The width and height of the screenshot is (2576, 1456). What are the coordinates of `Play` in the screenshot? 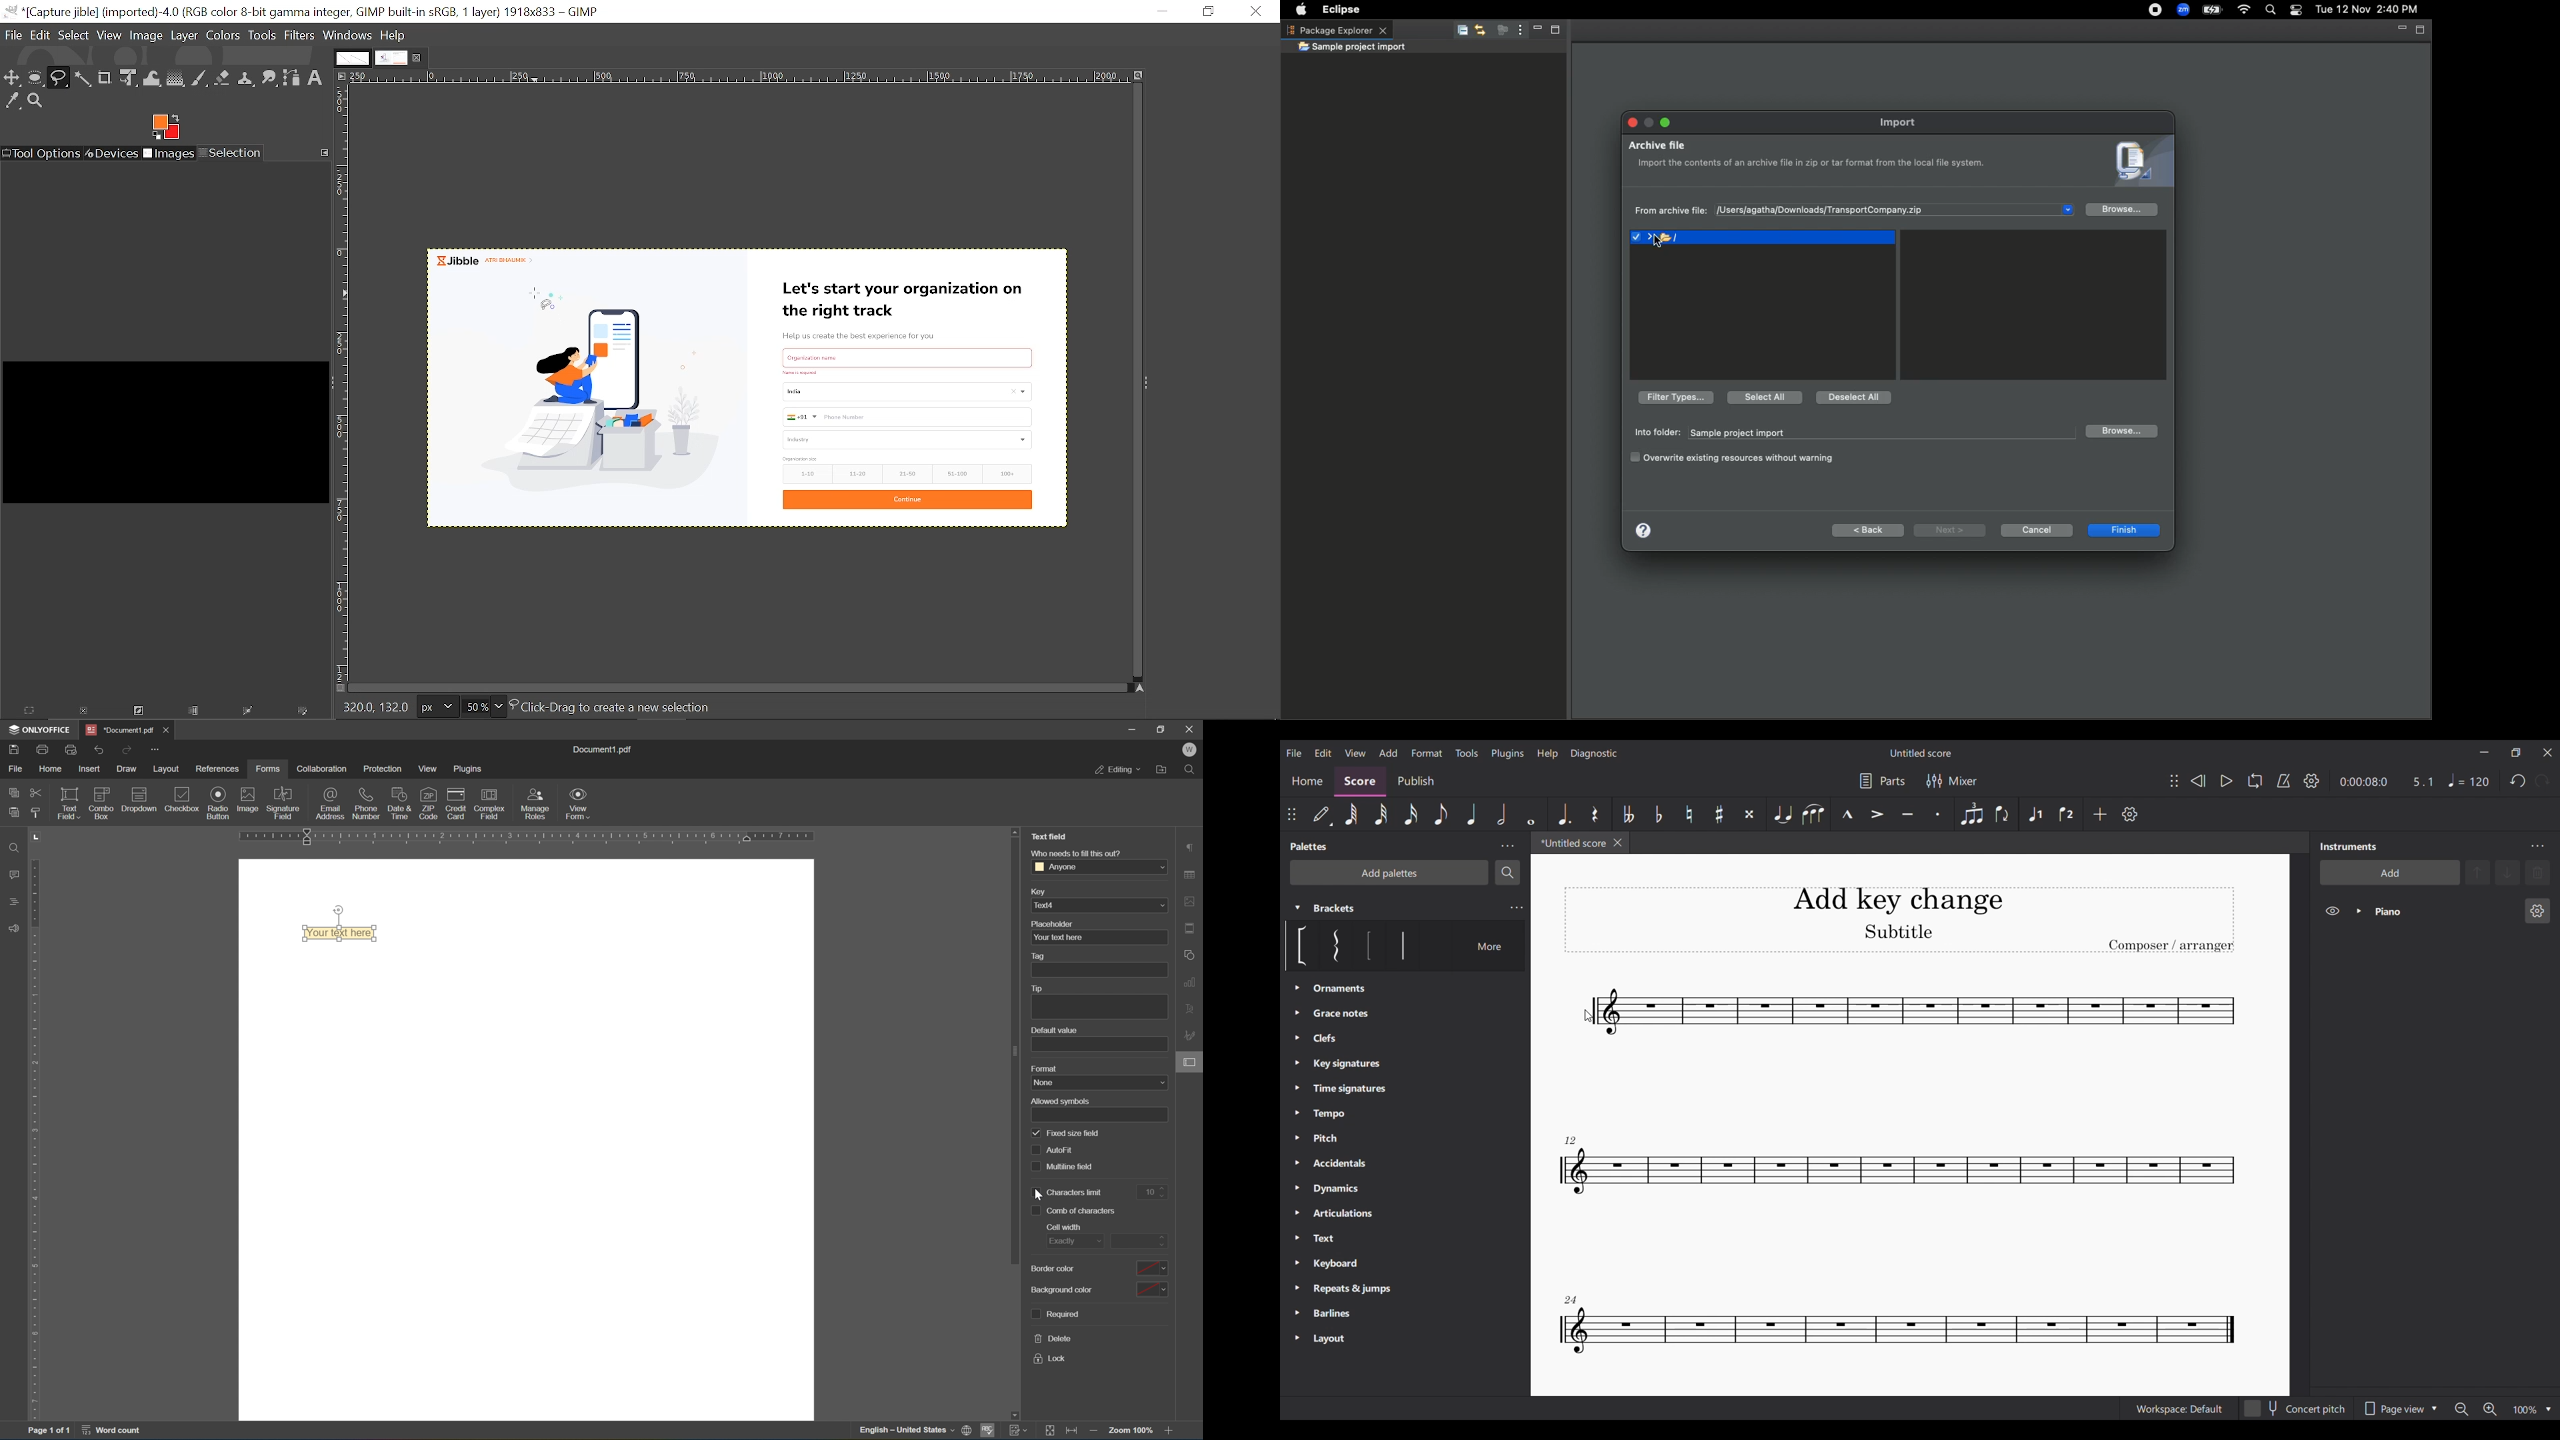 It's located at (2227, 781).